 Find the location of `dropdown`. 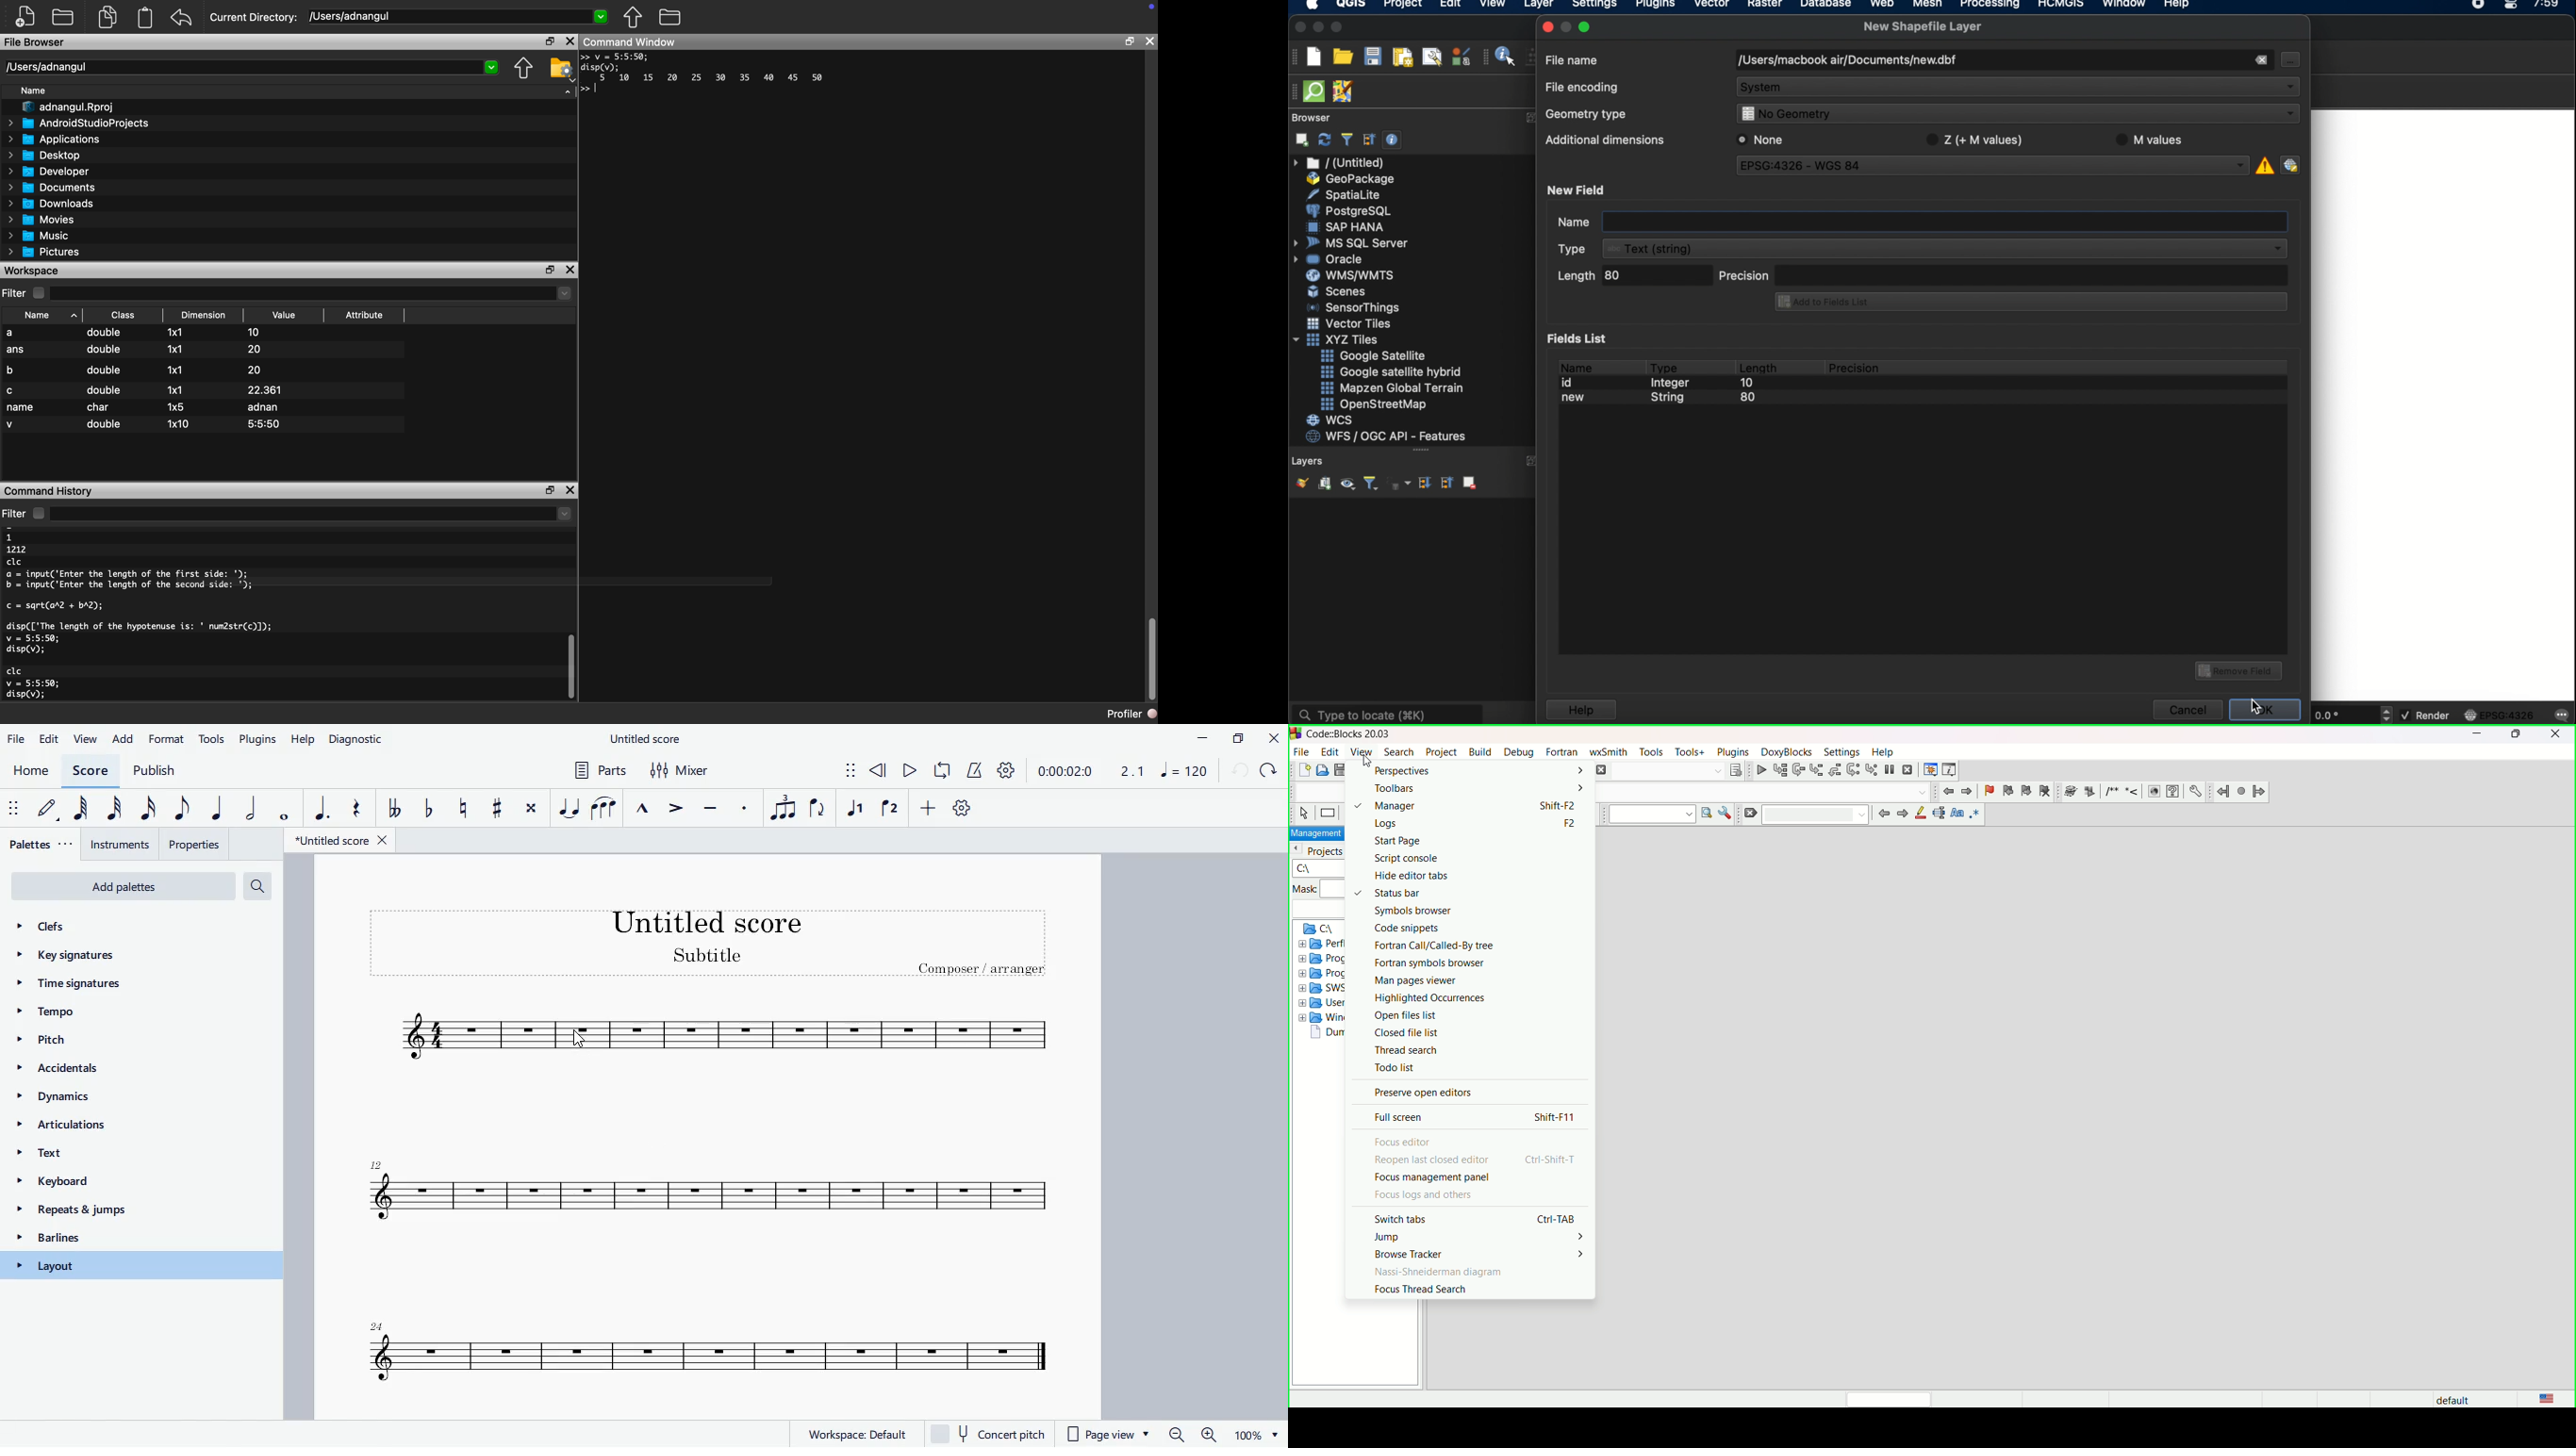

dropdown is located at coordinates (565, 514).